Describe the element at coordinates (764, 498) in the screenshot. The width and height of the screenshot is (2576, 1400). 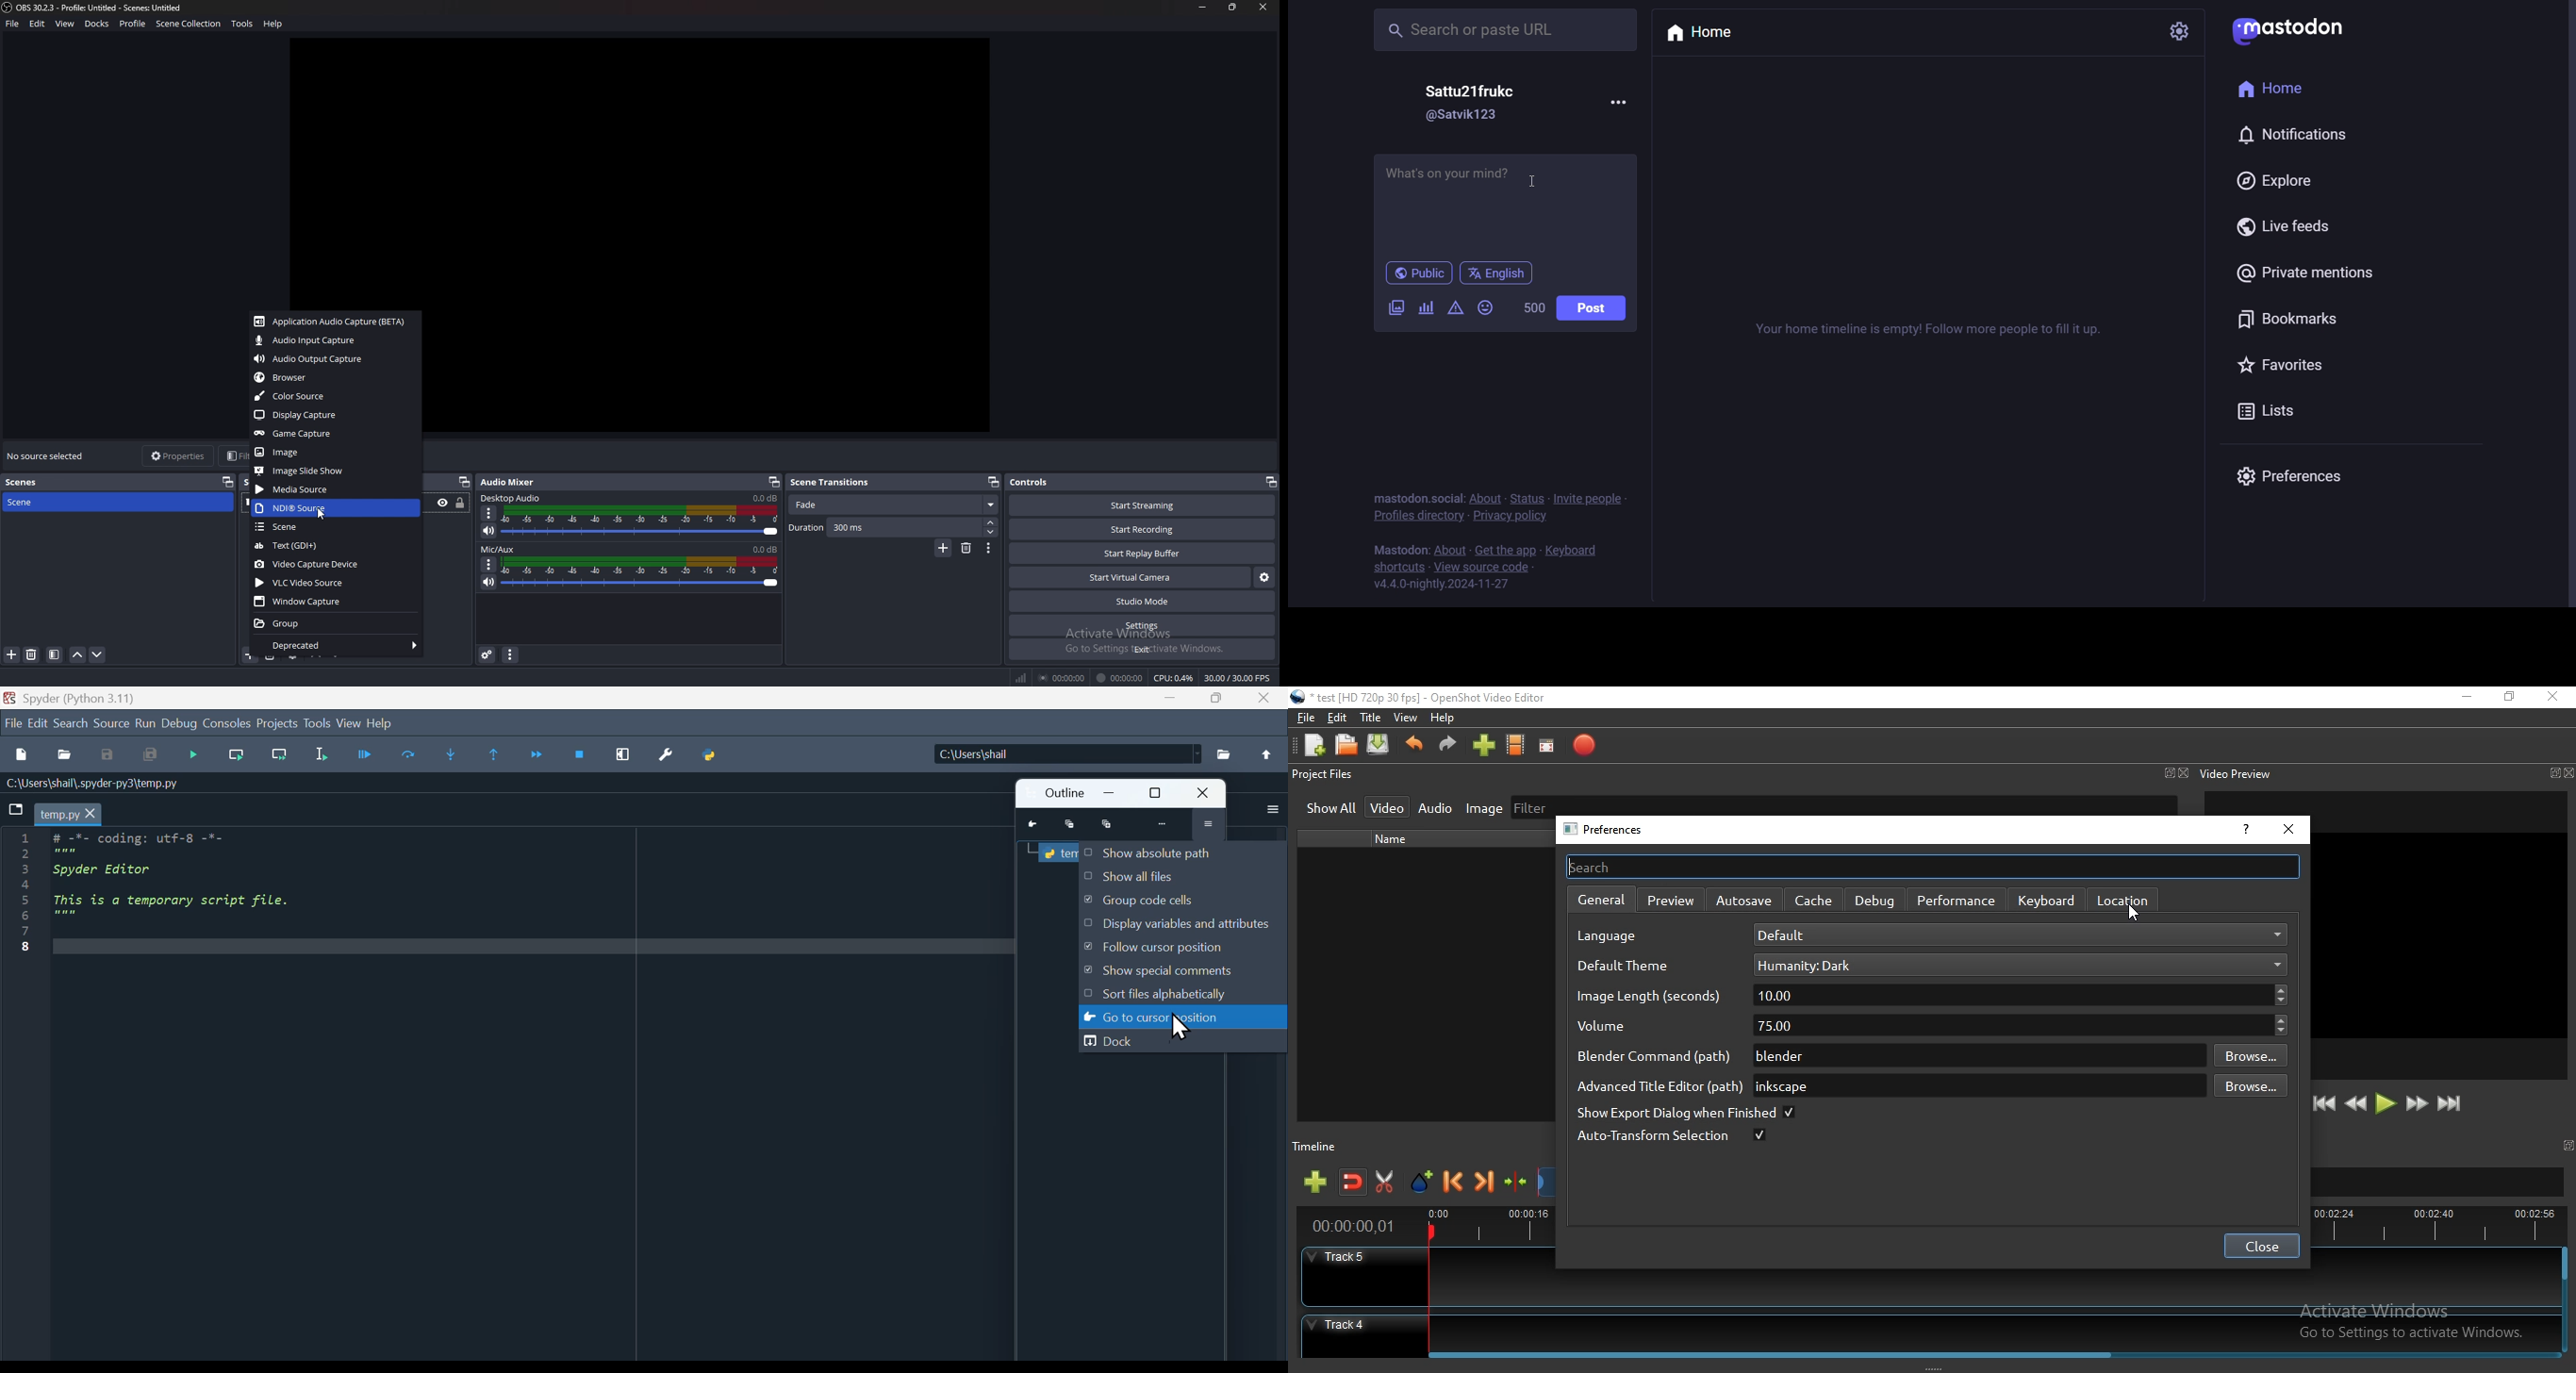
I see `volume level` at that location.